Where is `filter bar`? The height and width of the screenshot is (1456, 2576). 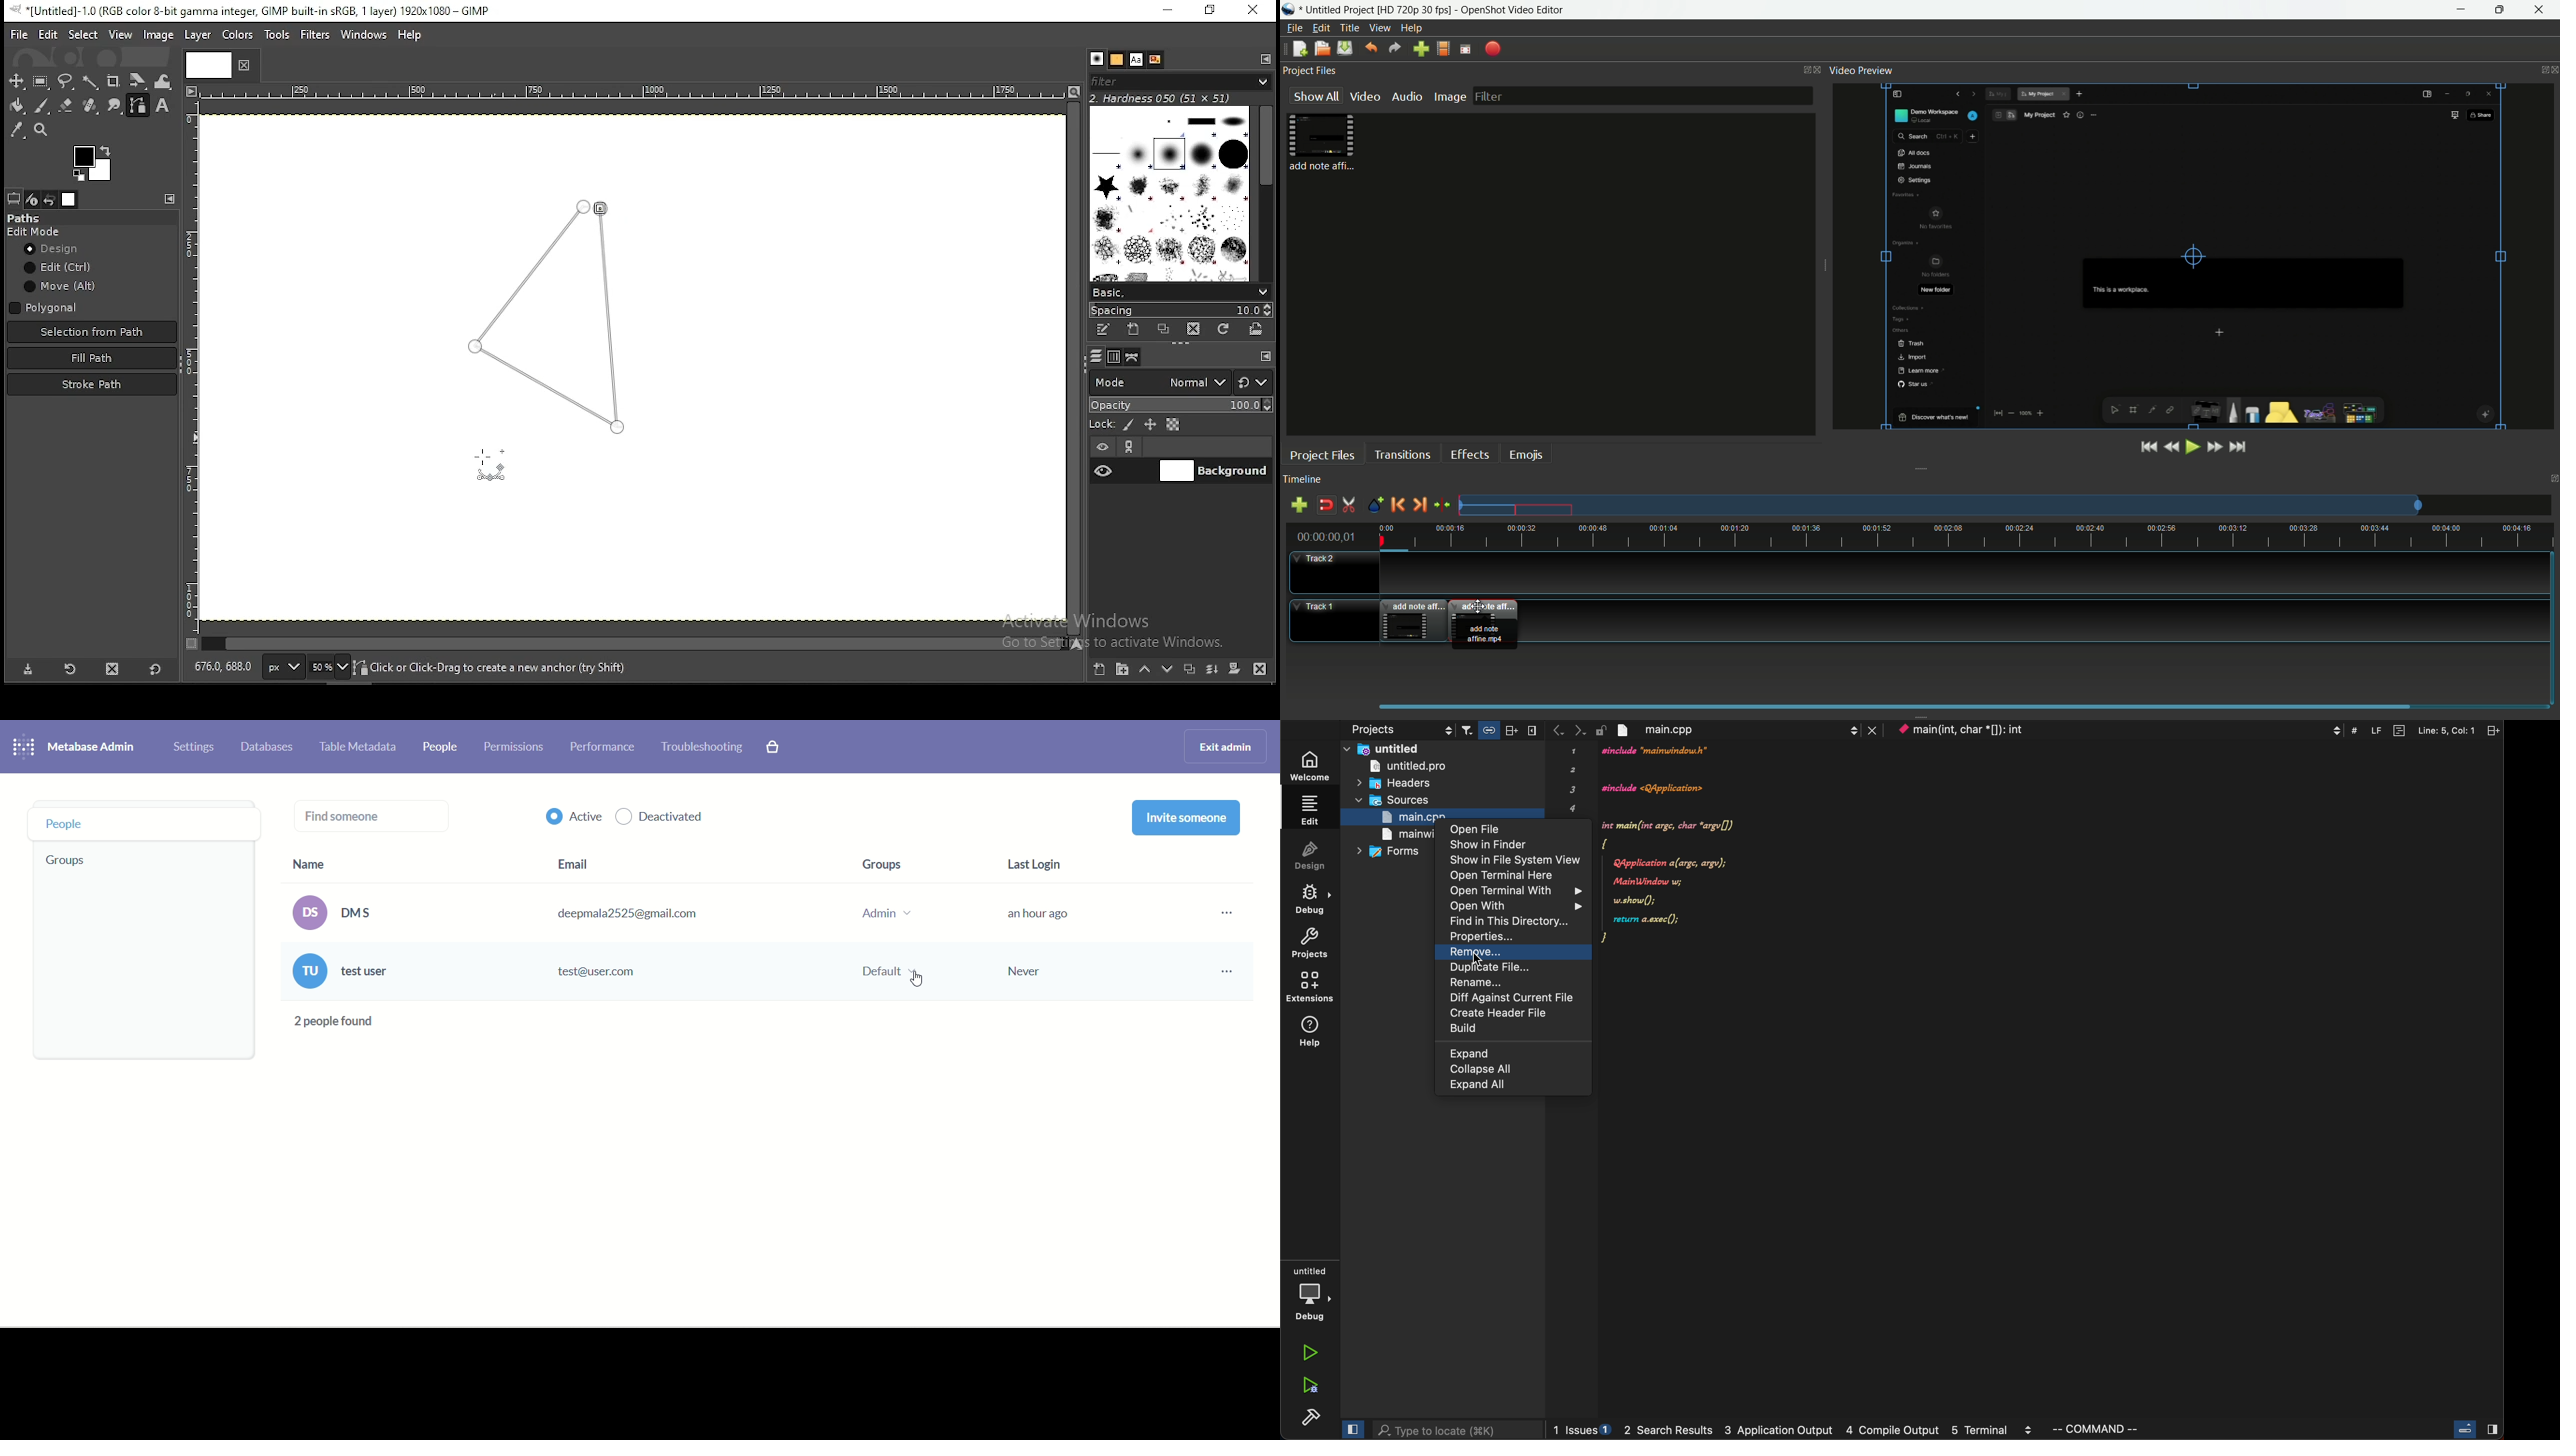 filter bar is located at coordinates (1642, 95).